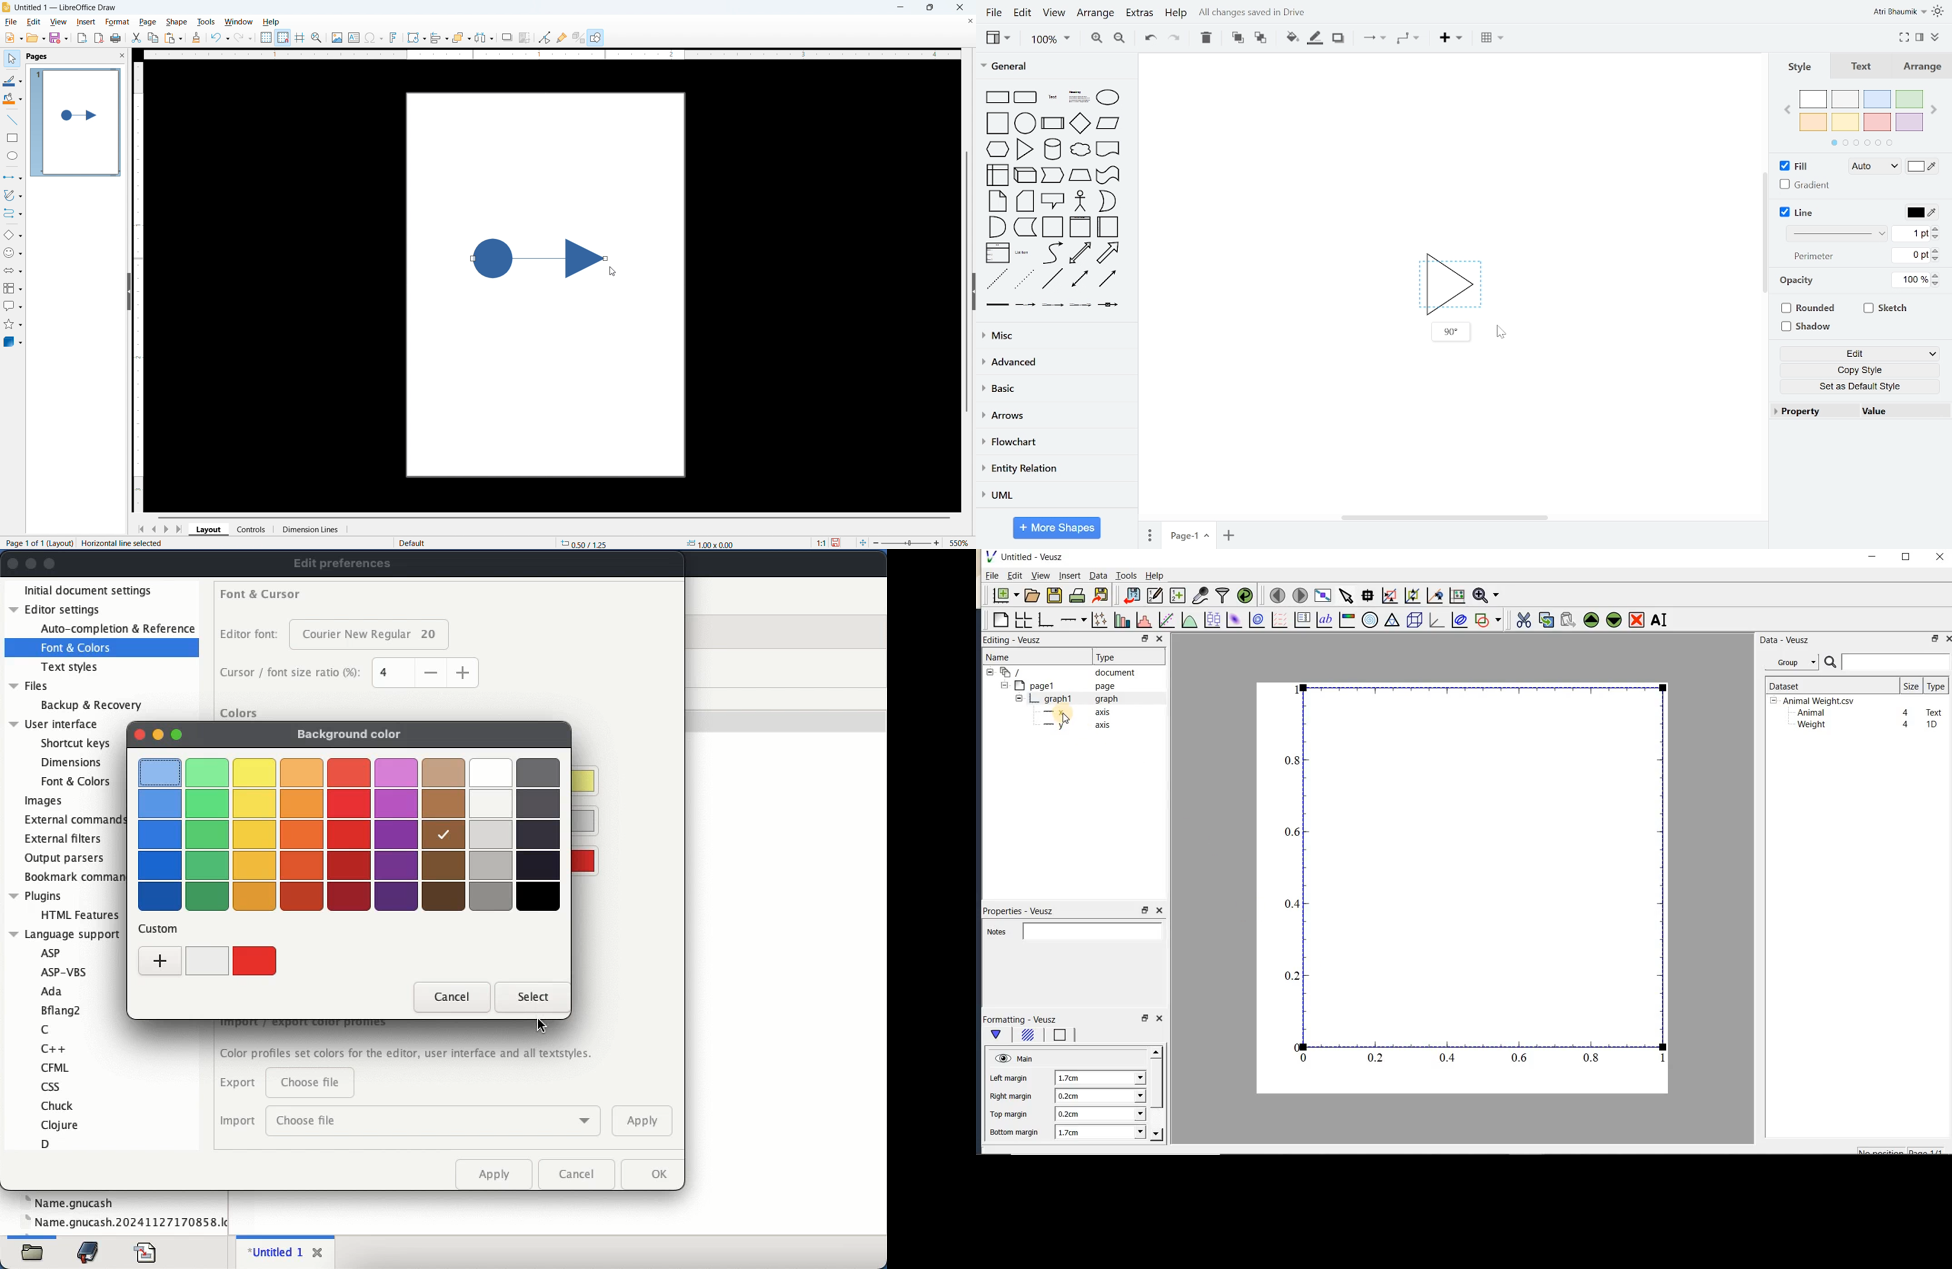 Image resolution: width=1960 pixels, height=1288 pixels. Describe the element at coordinates (1808, 326) in the screenshot. I see `shadow` at that location.